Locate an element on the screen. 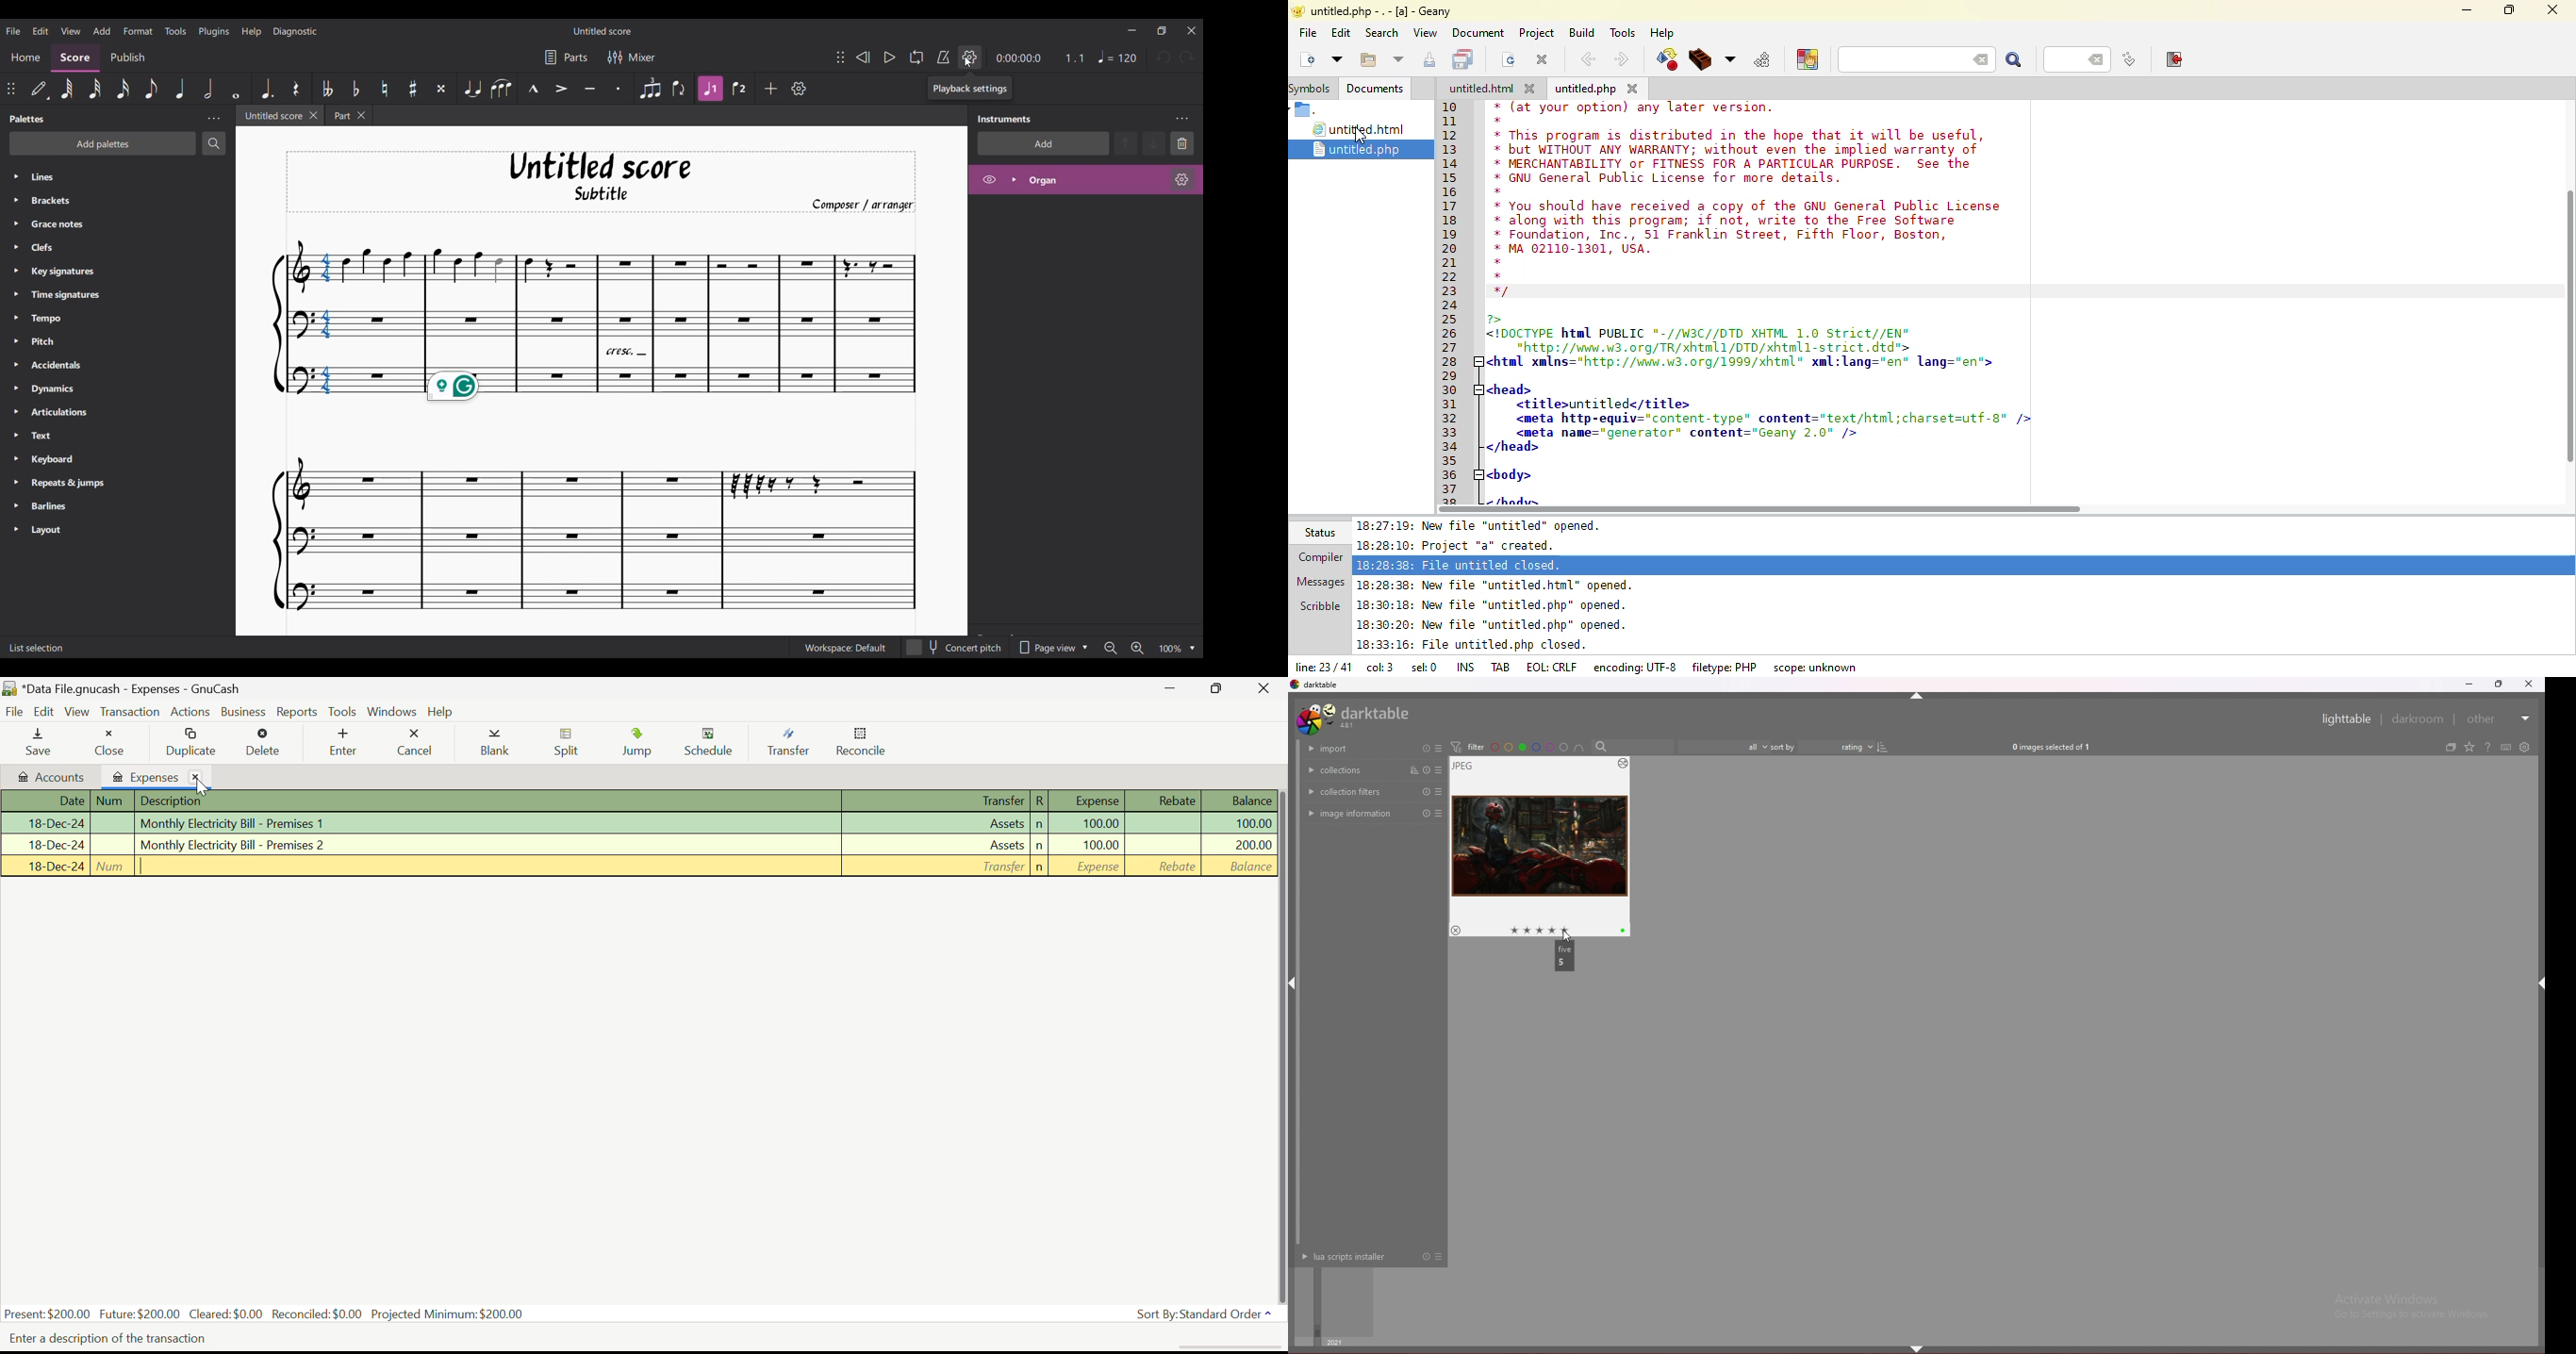  Transaction is located at coordinates (130, 712).